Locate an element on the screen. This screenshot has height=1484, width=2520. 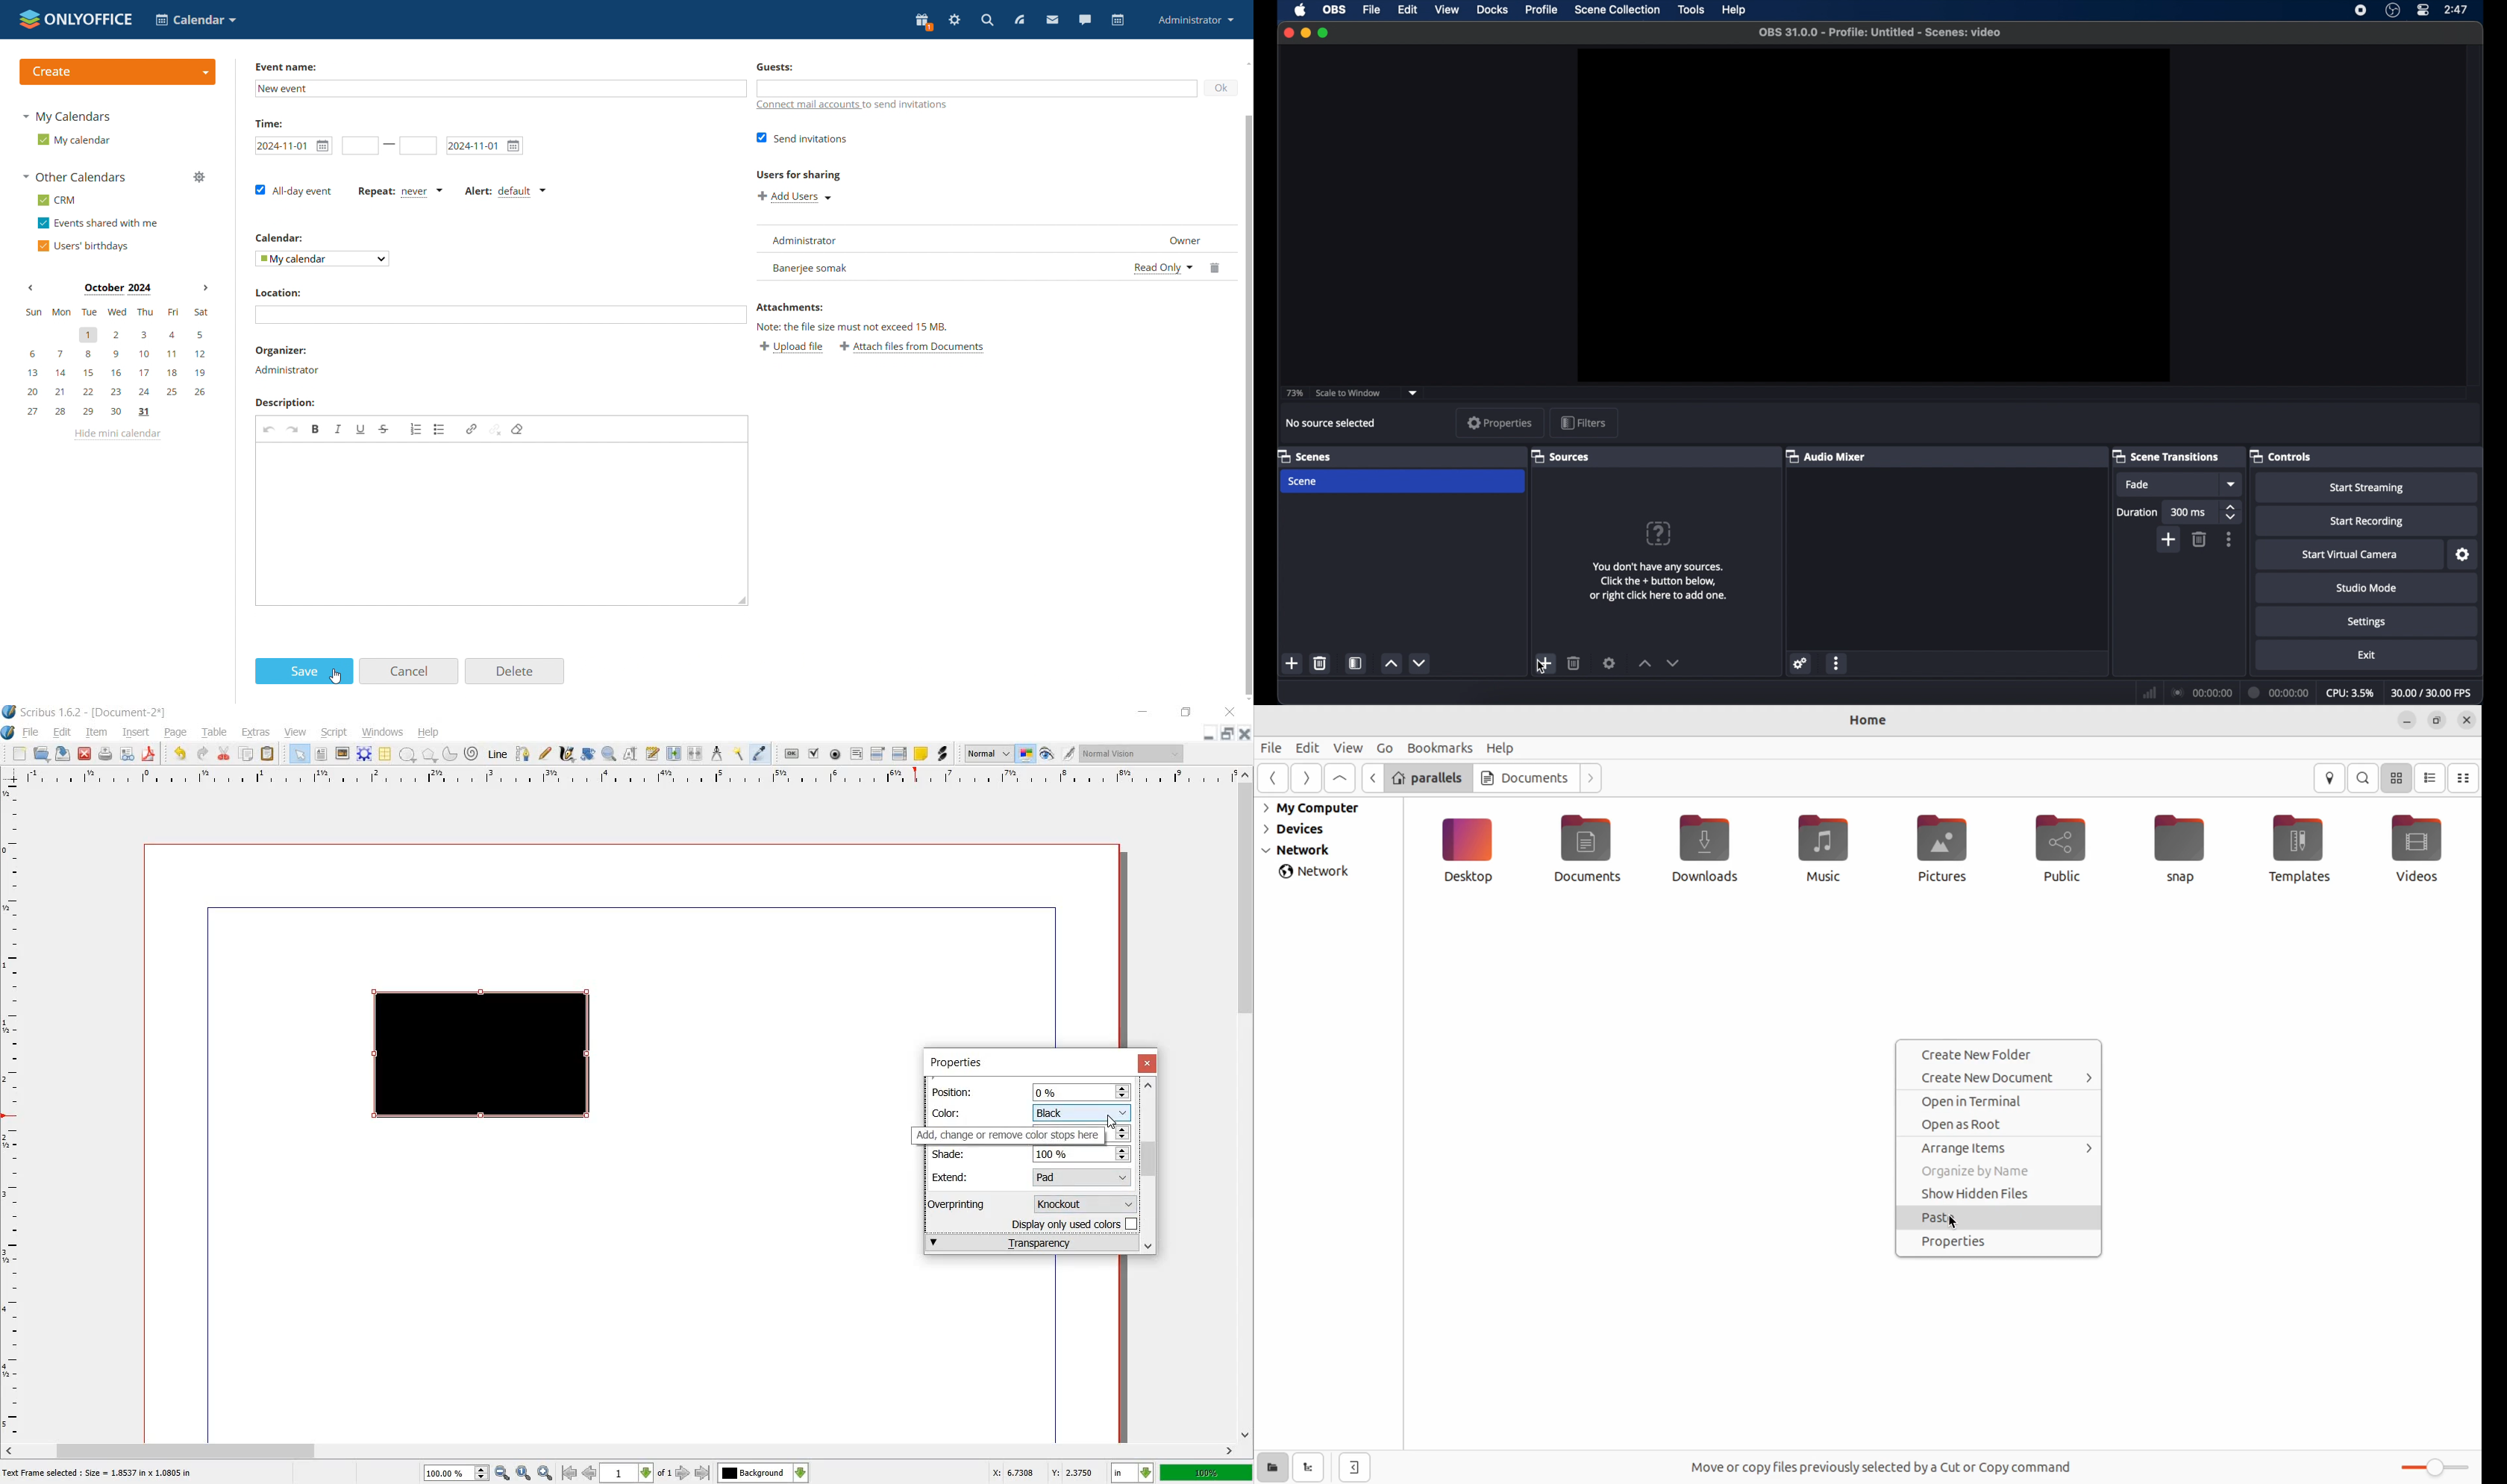
copy item properties is located at coordinates (739, 753).